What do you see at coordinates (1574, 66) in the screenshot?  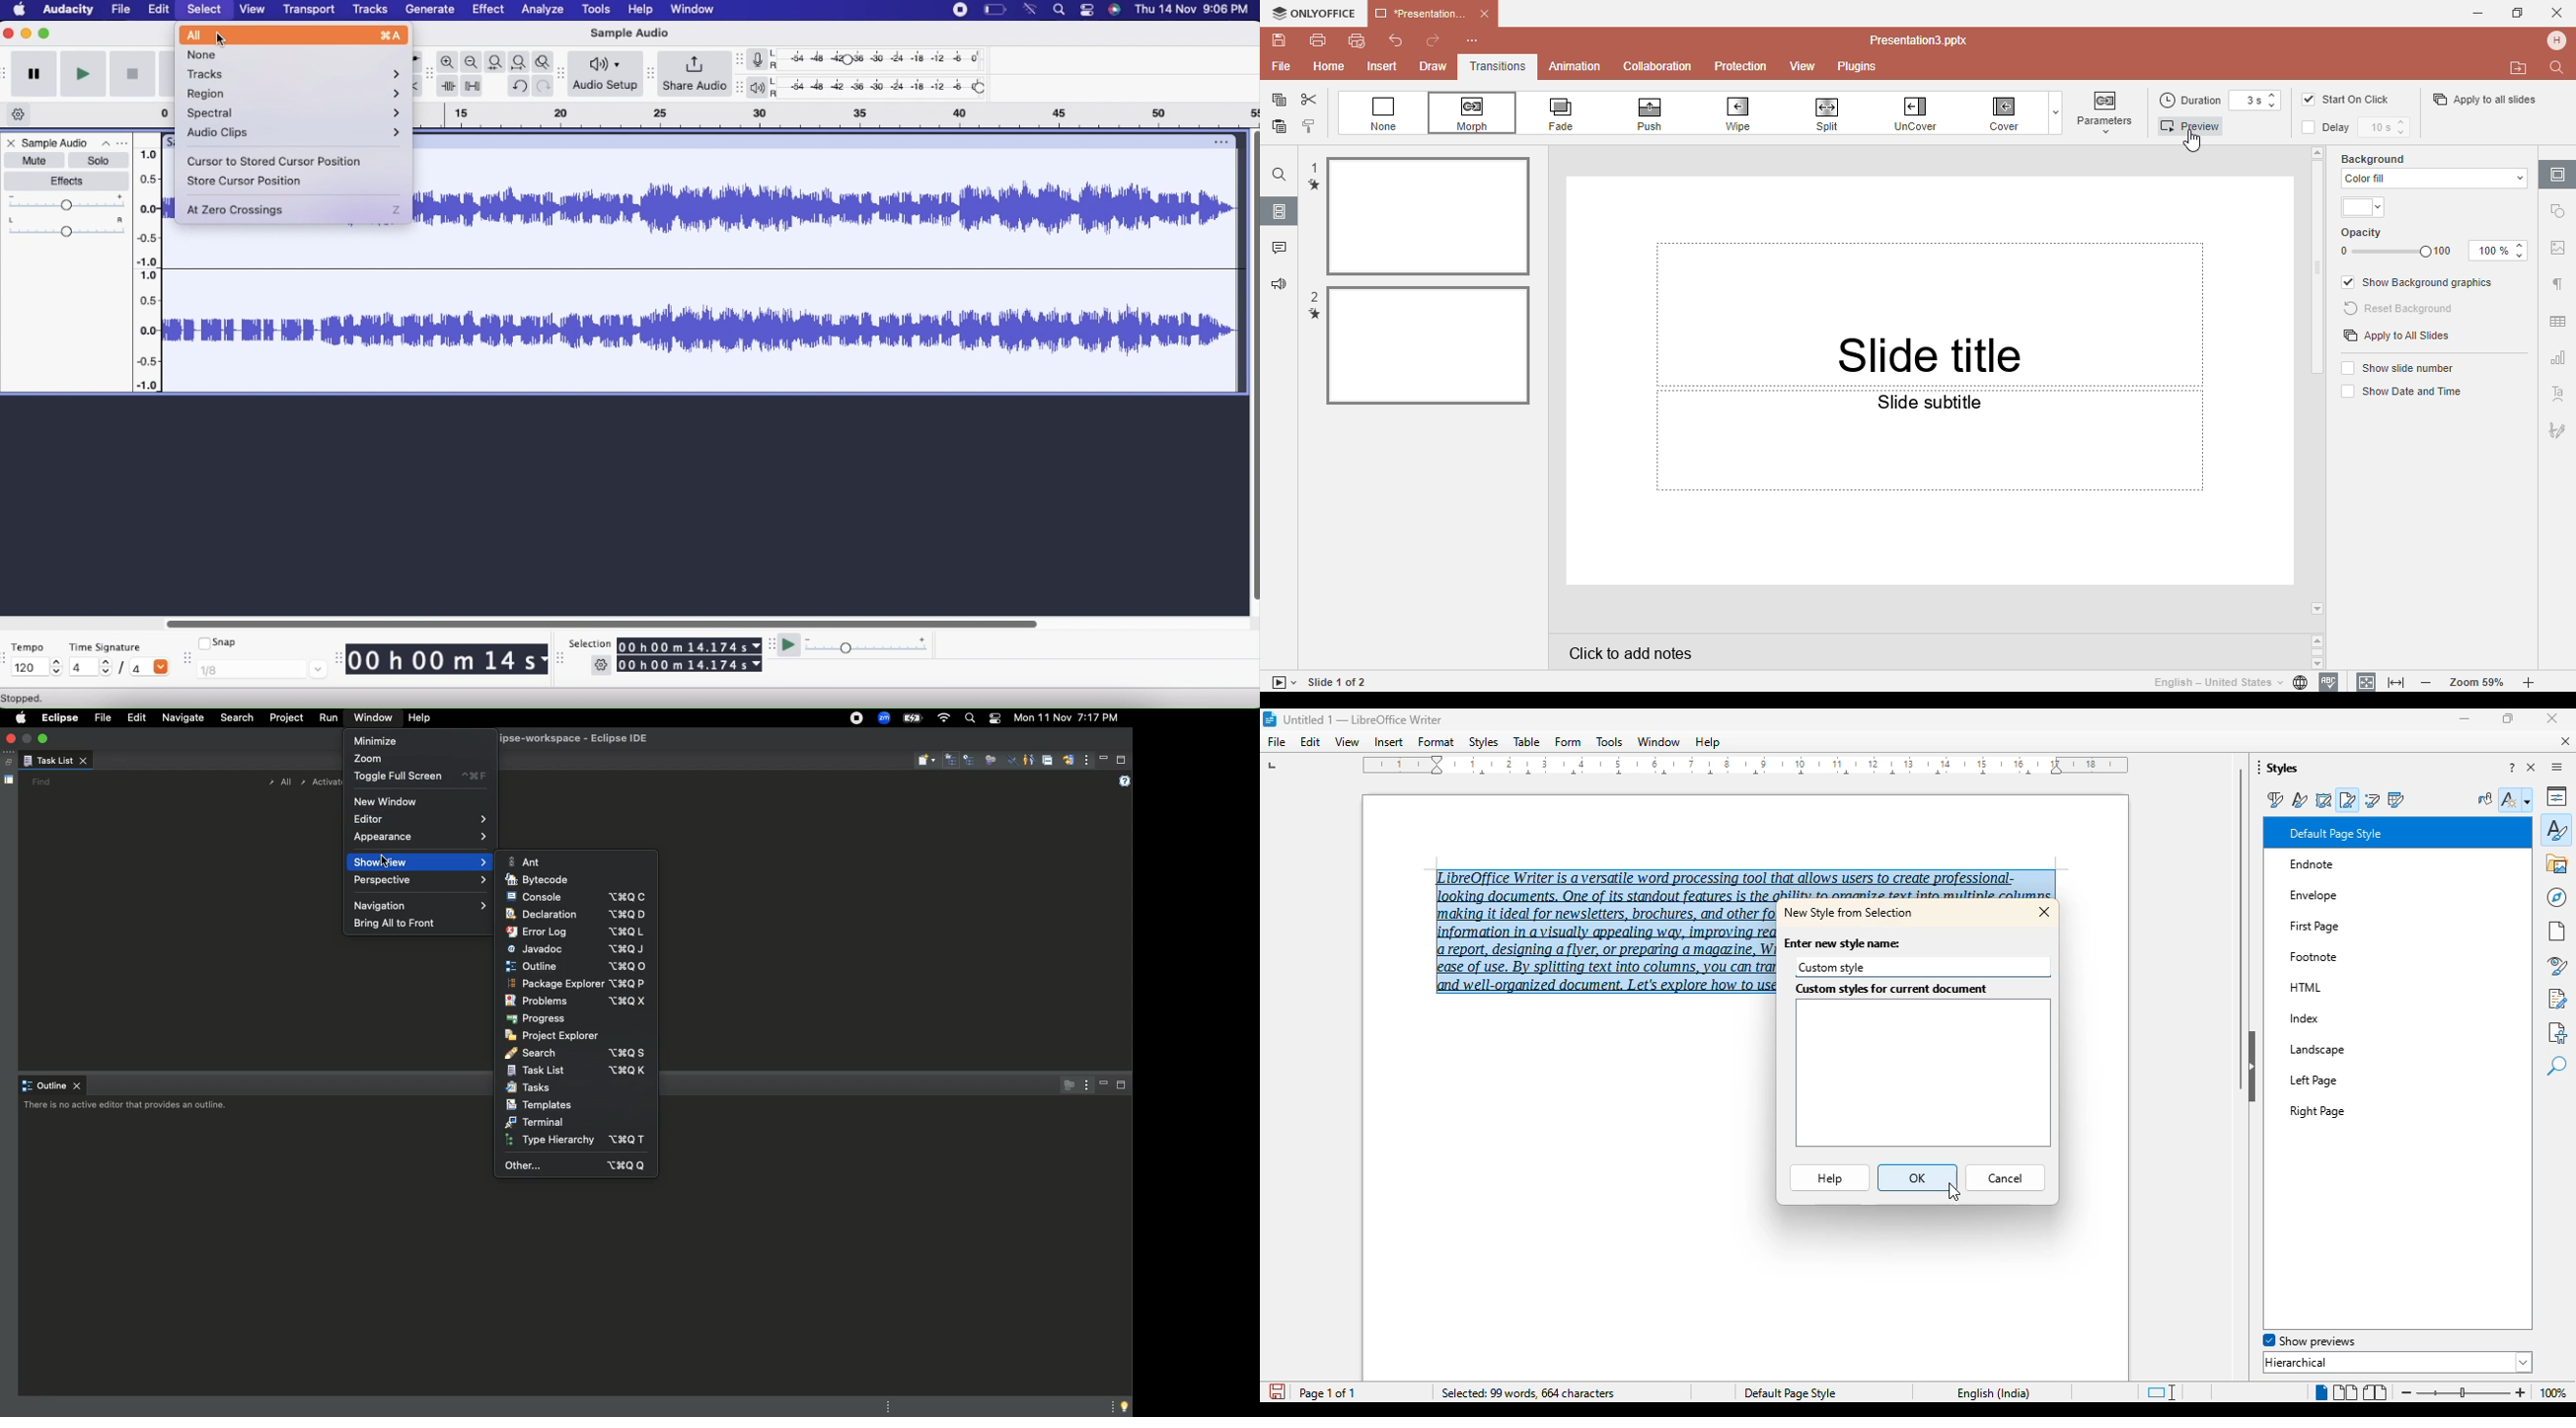 I see `Animation` at bounding box center [1574, 66].